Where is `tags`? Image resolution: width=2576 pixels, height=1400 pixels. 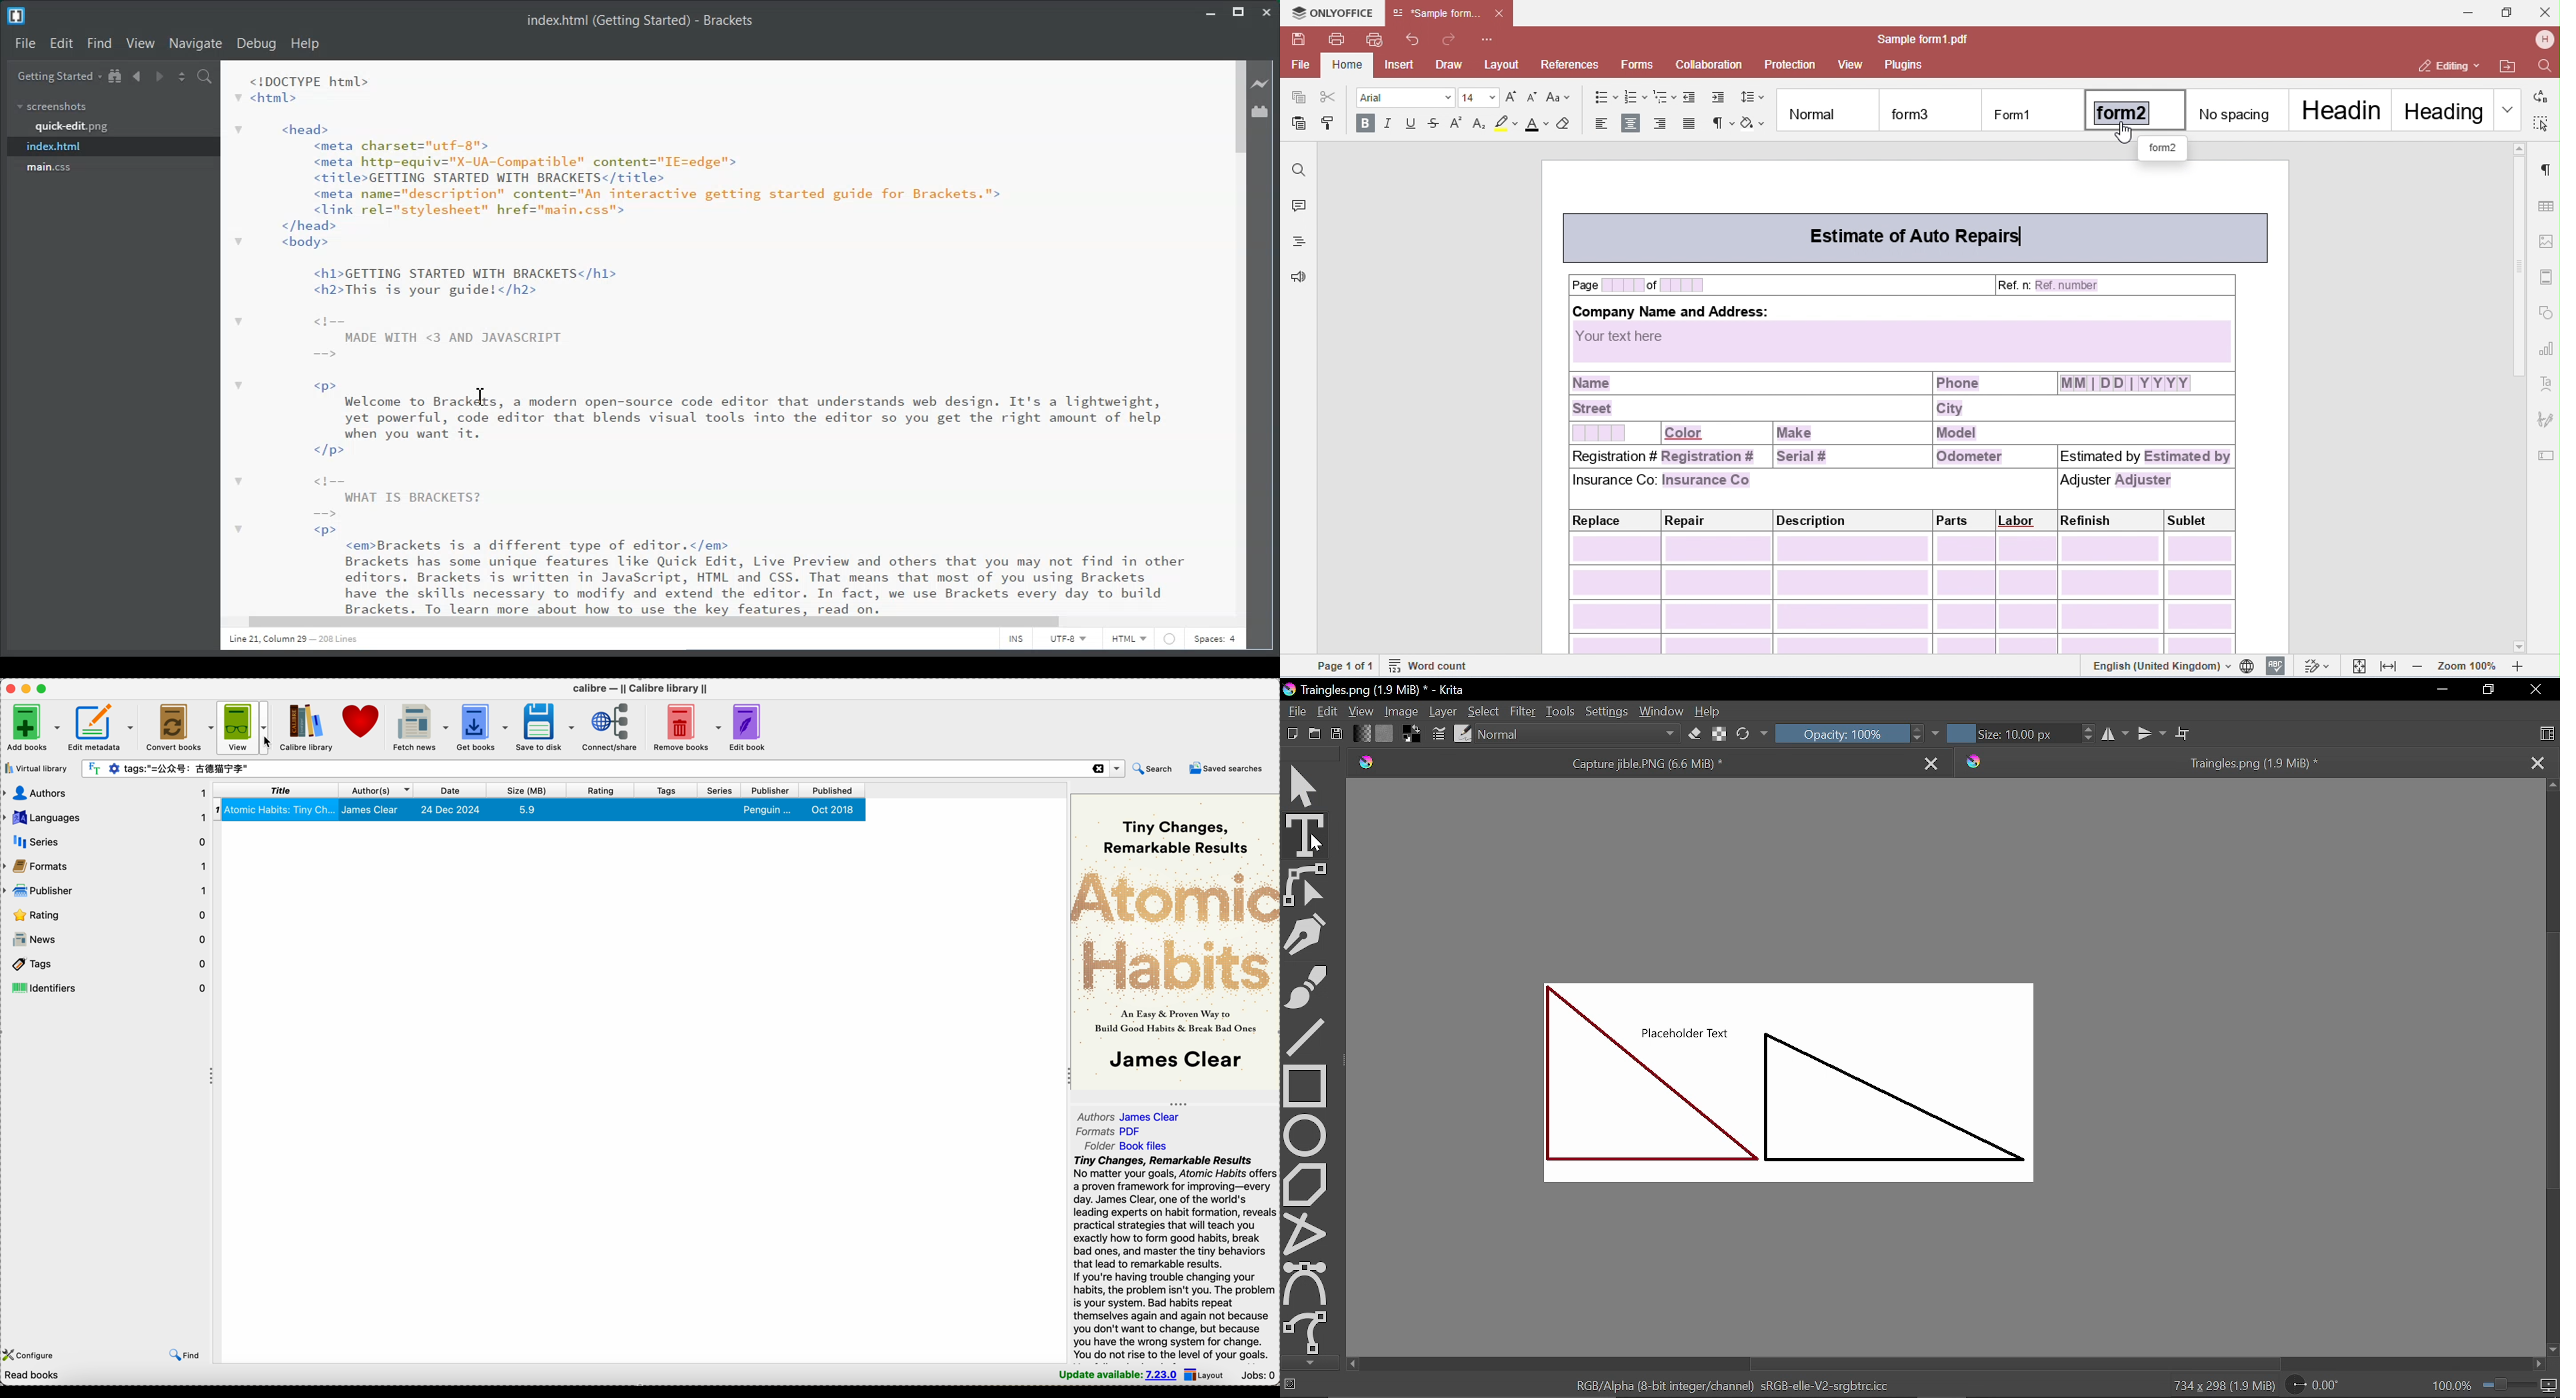 tags is located at coordinates (106, 966).